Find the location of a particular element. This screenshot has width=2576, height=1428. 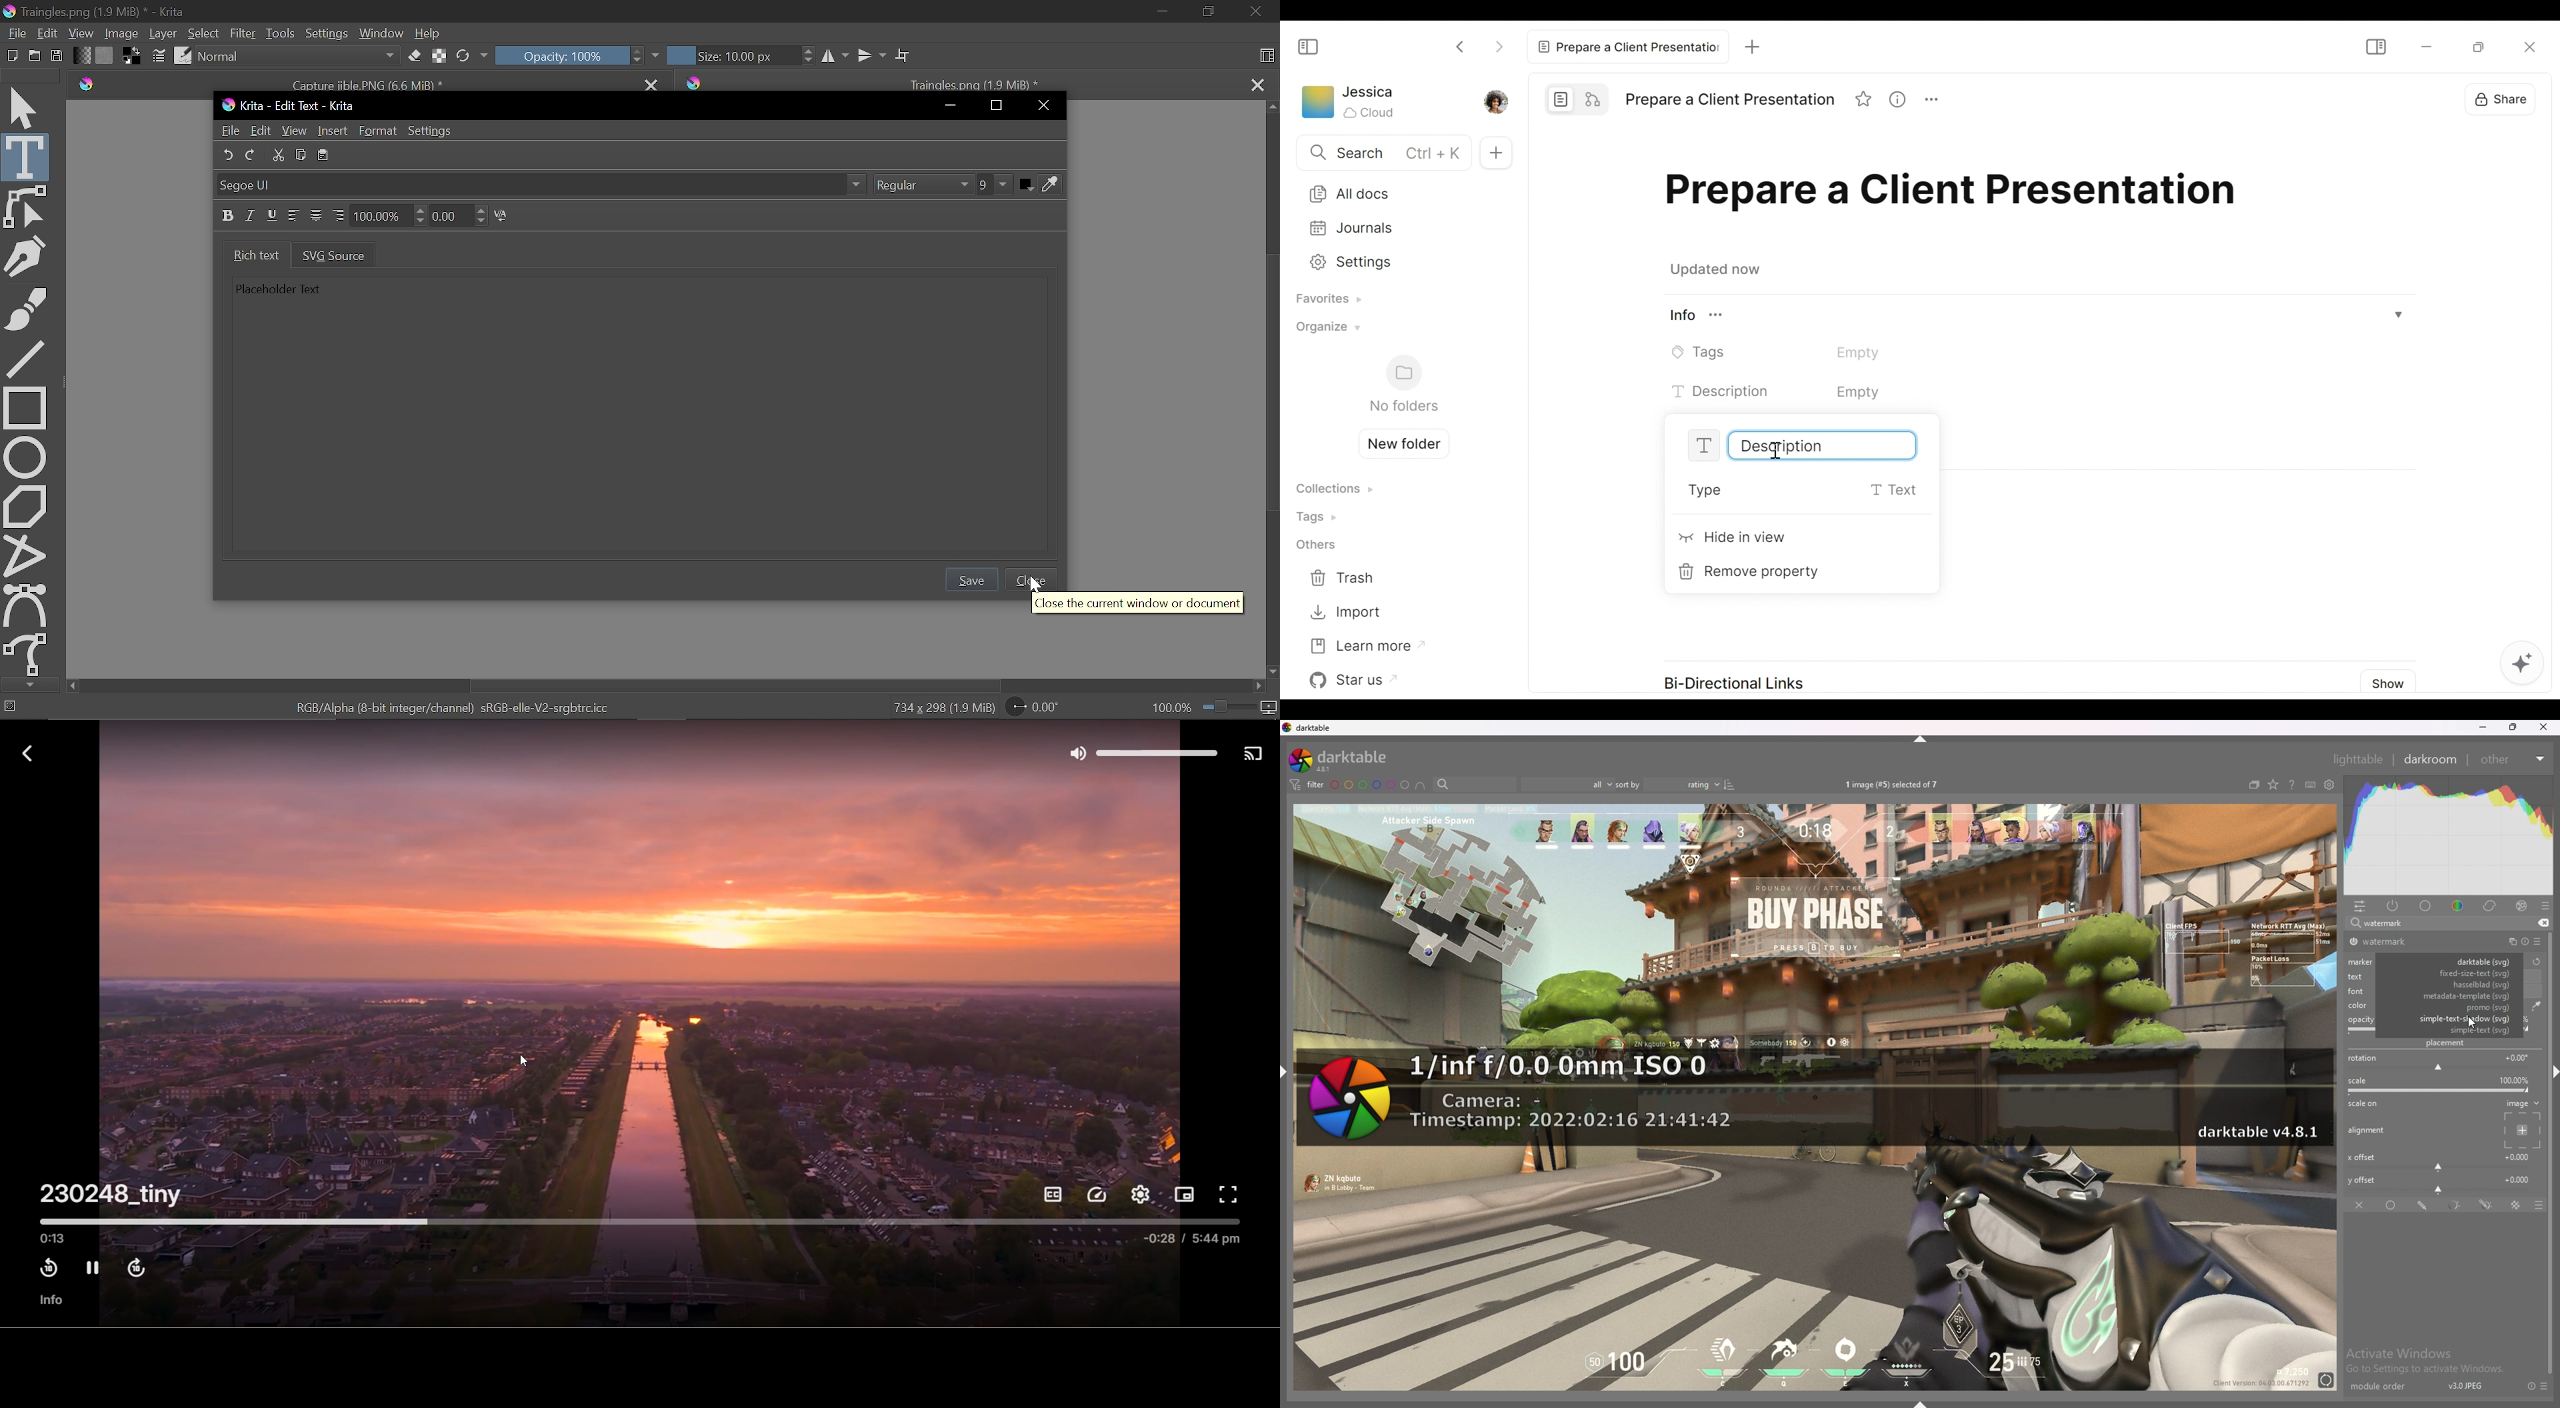

Right is located at coordinates (338, 215).